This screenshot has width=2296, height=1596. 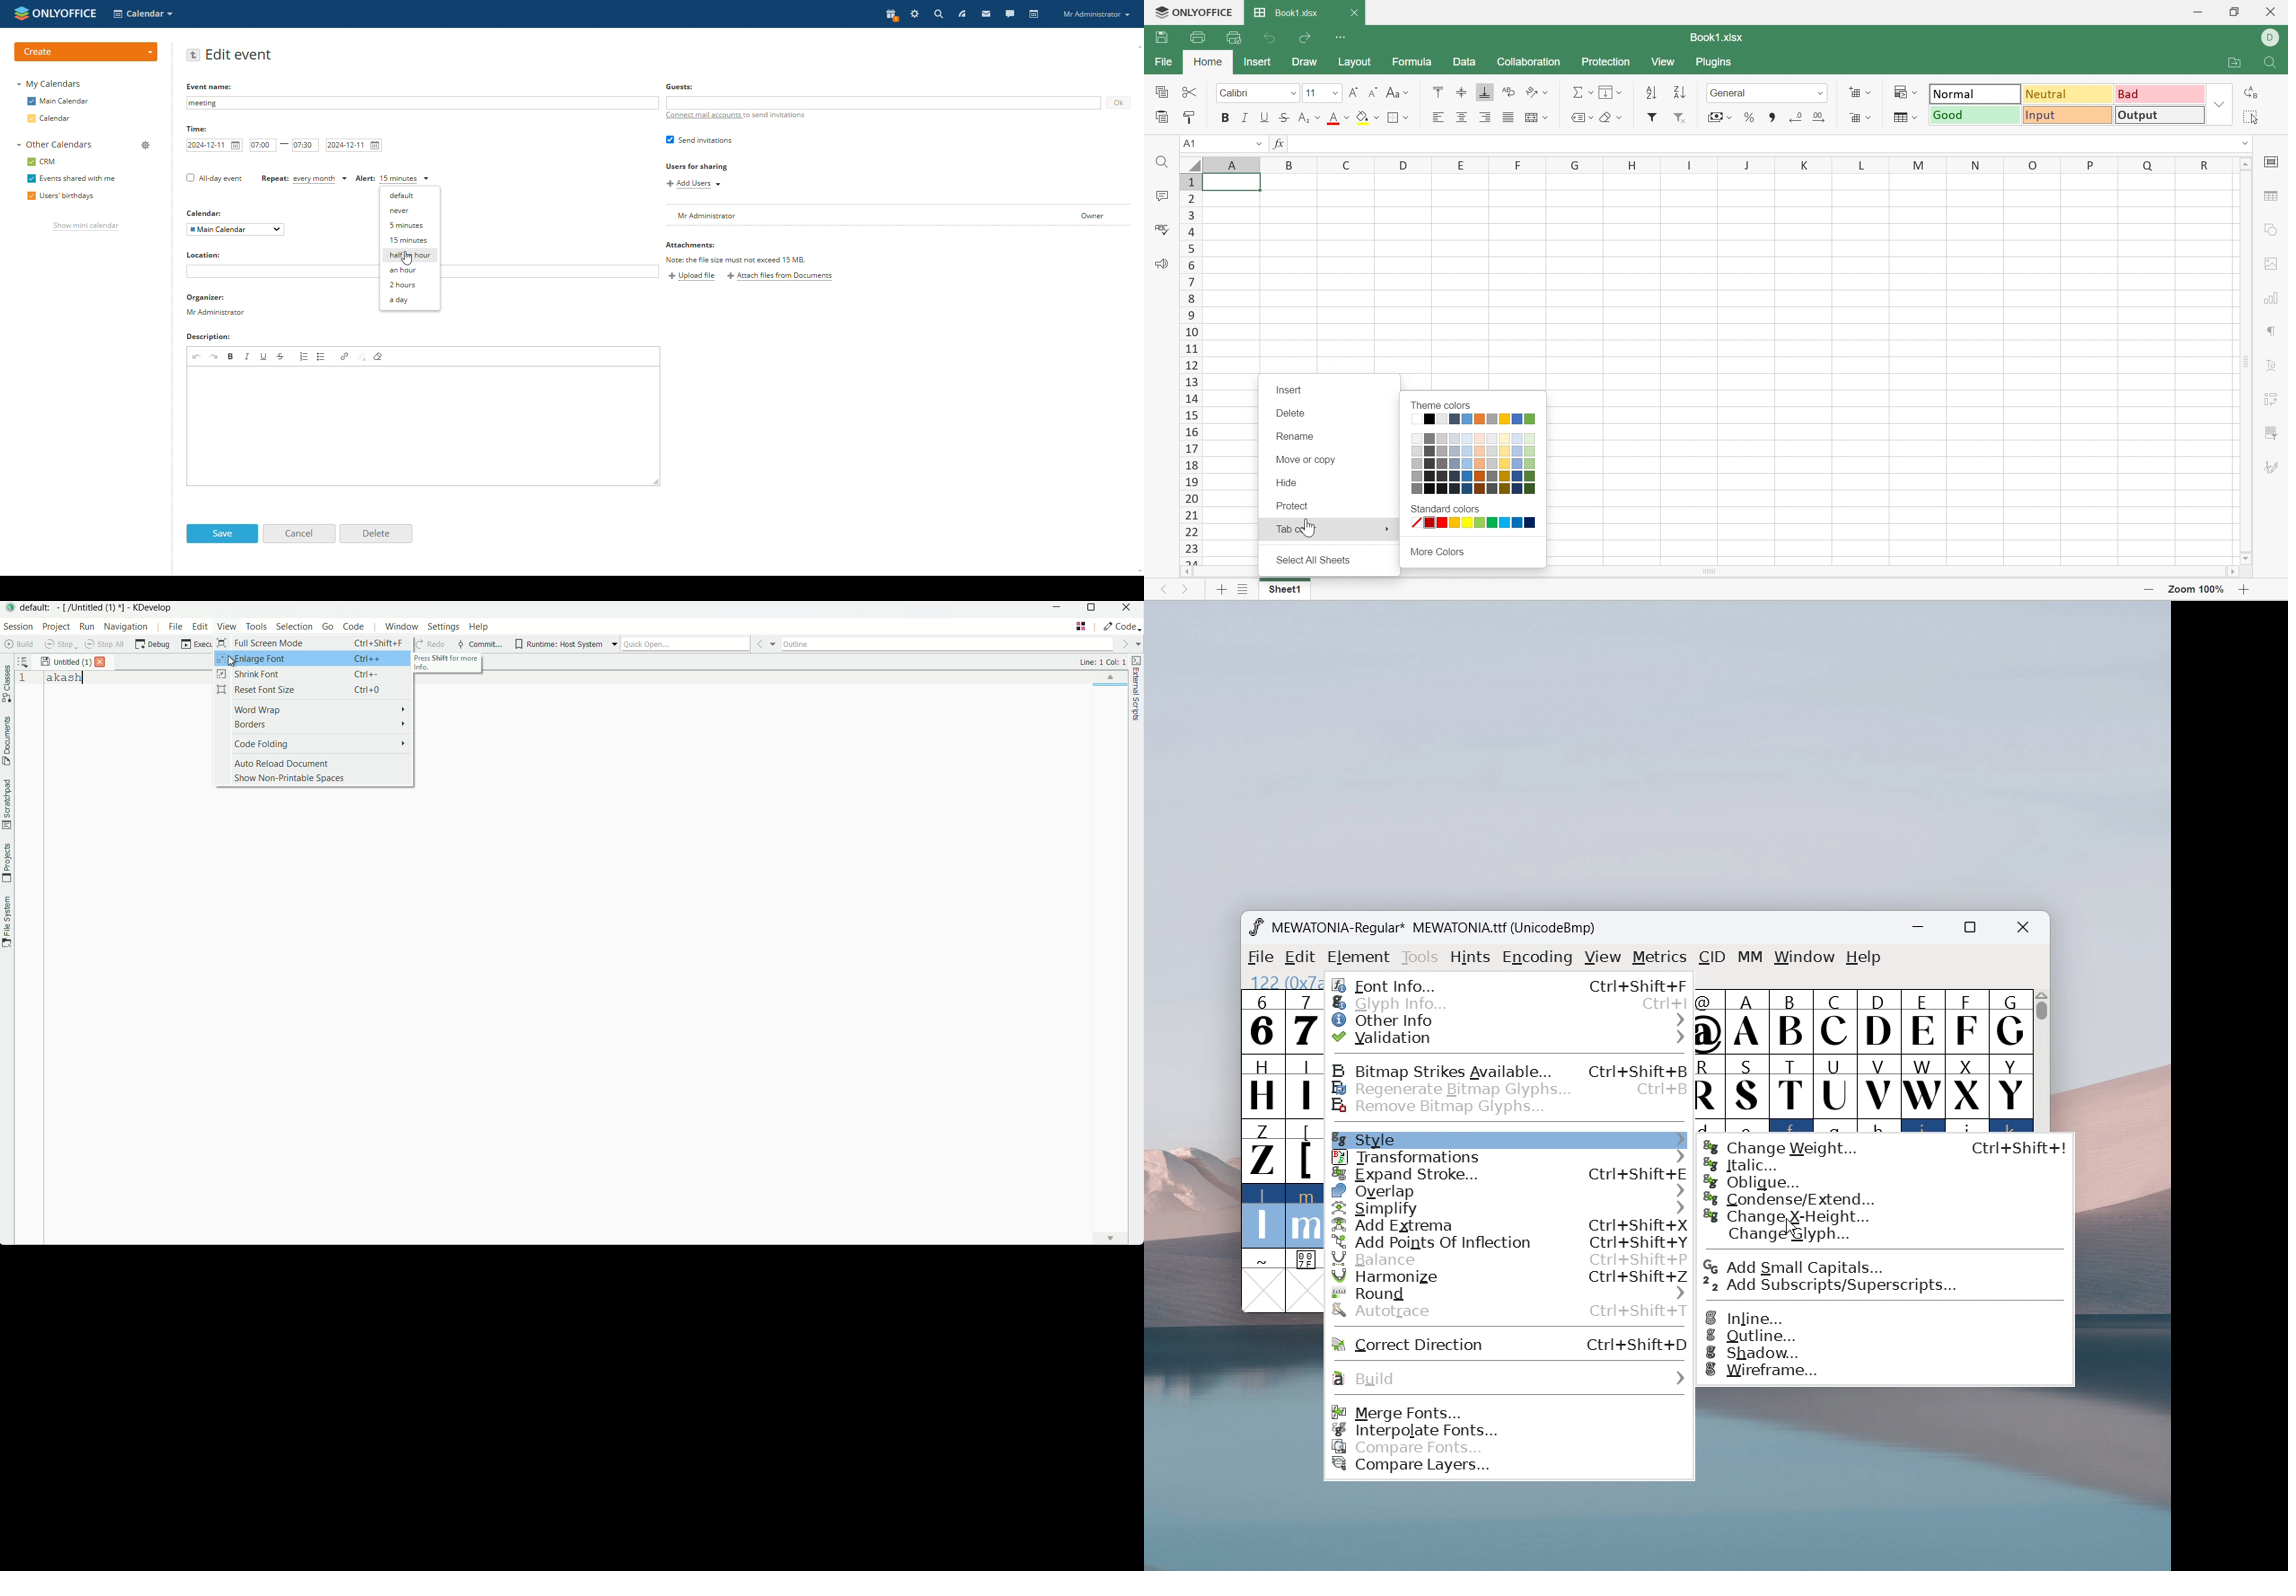 I want to click on Drop down, so click(x=1823, y=94).